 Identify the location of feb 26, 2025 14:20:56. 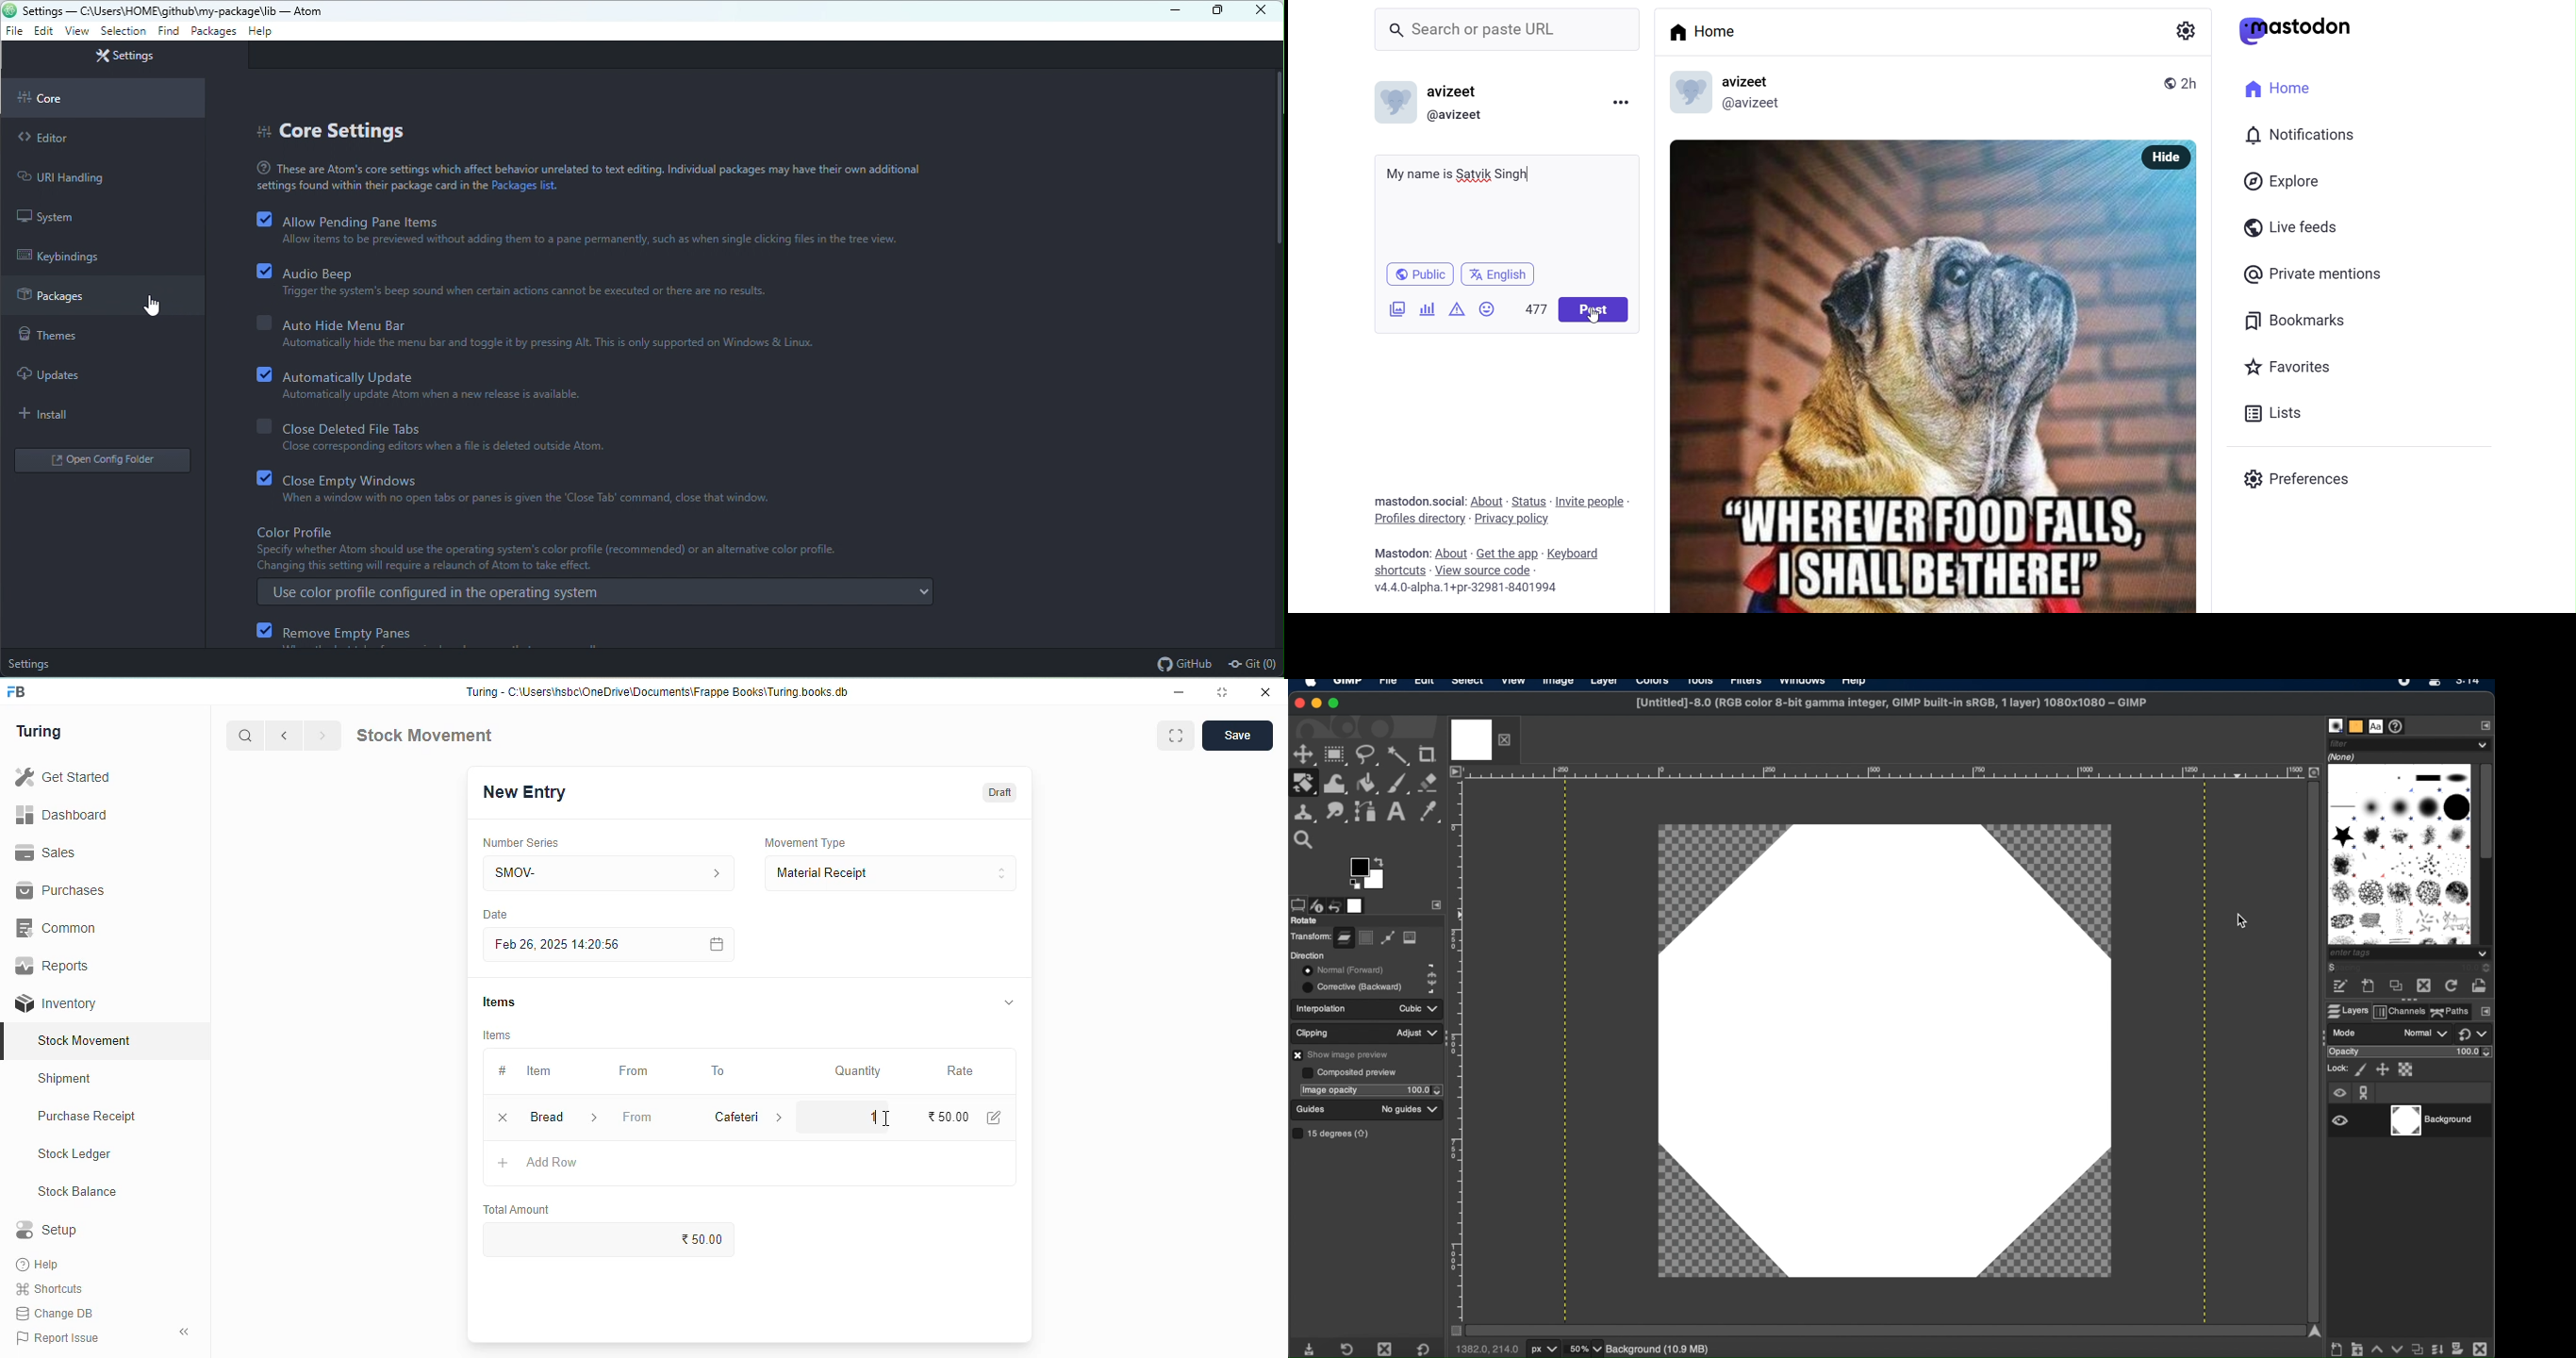
(561, 945).